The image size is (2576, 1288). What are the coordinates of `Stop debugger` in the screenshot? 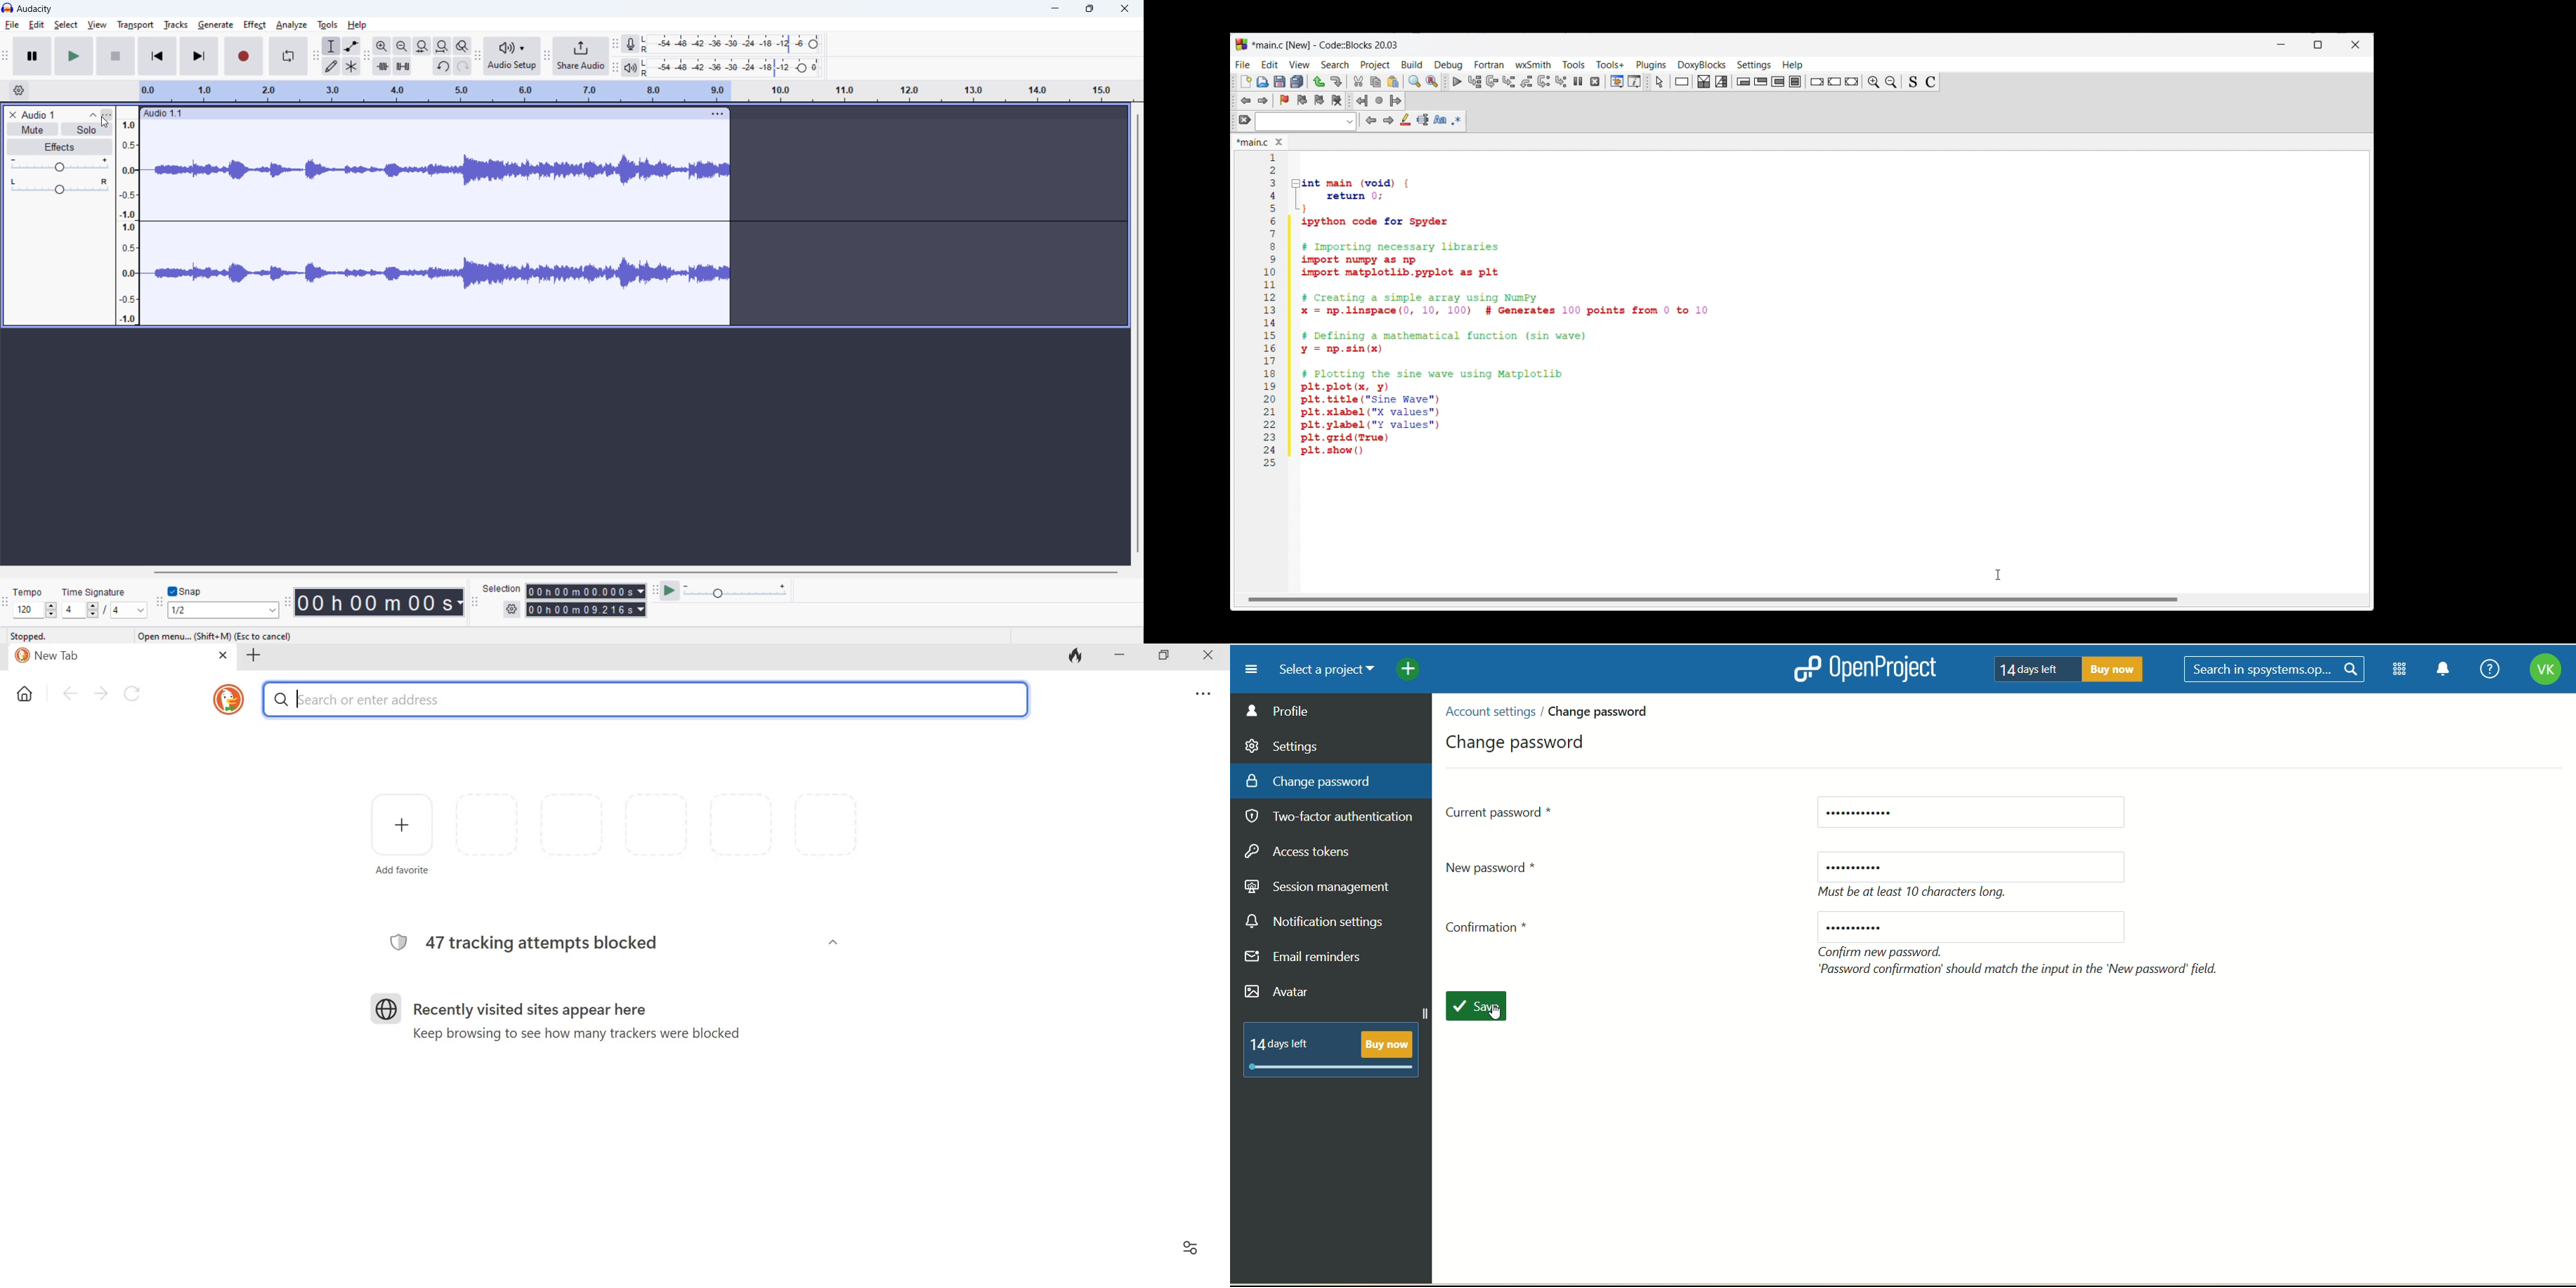 It's located at (1595, 82).